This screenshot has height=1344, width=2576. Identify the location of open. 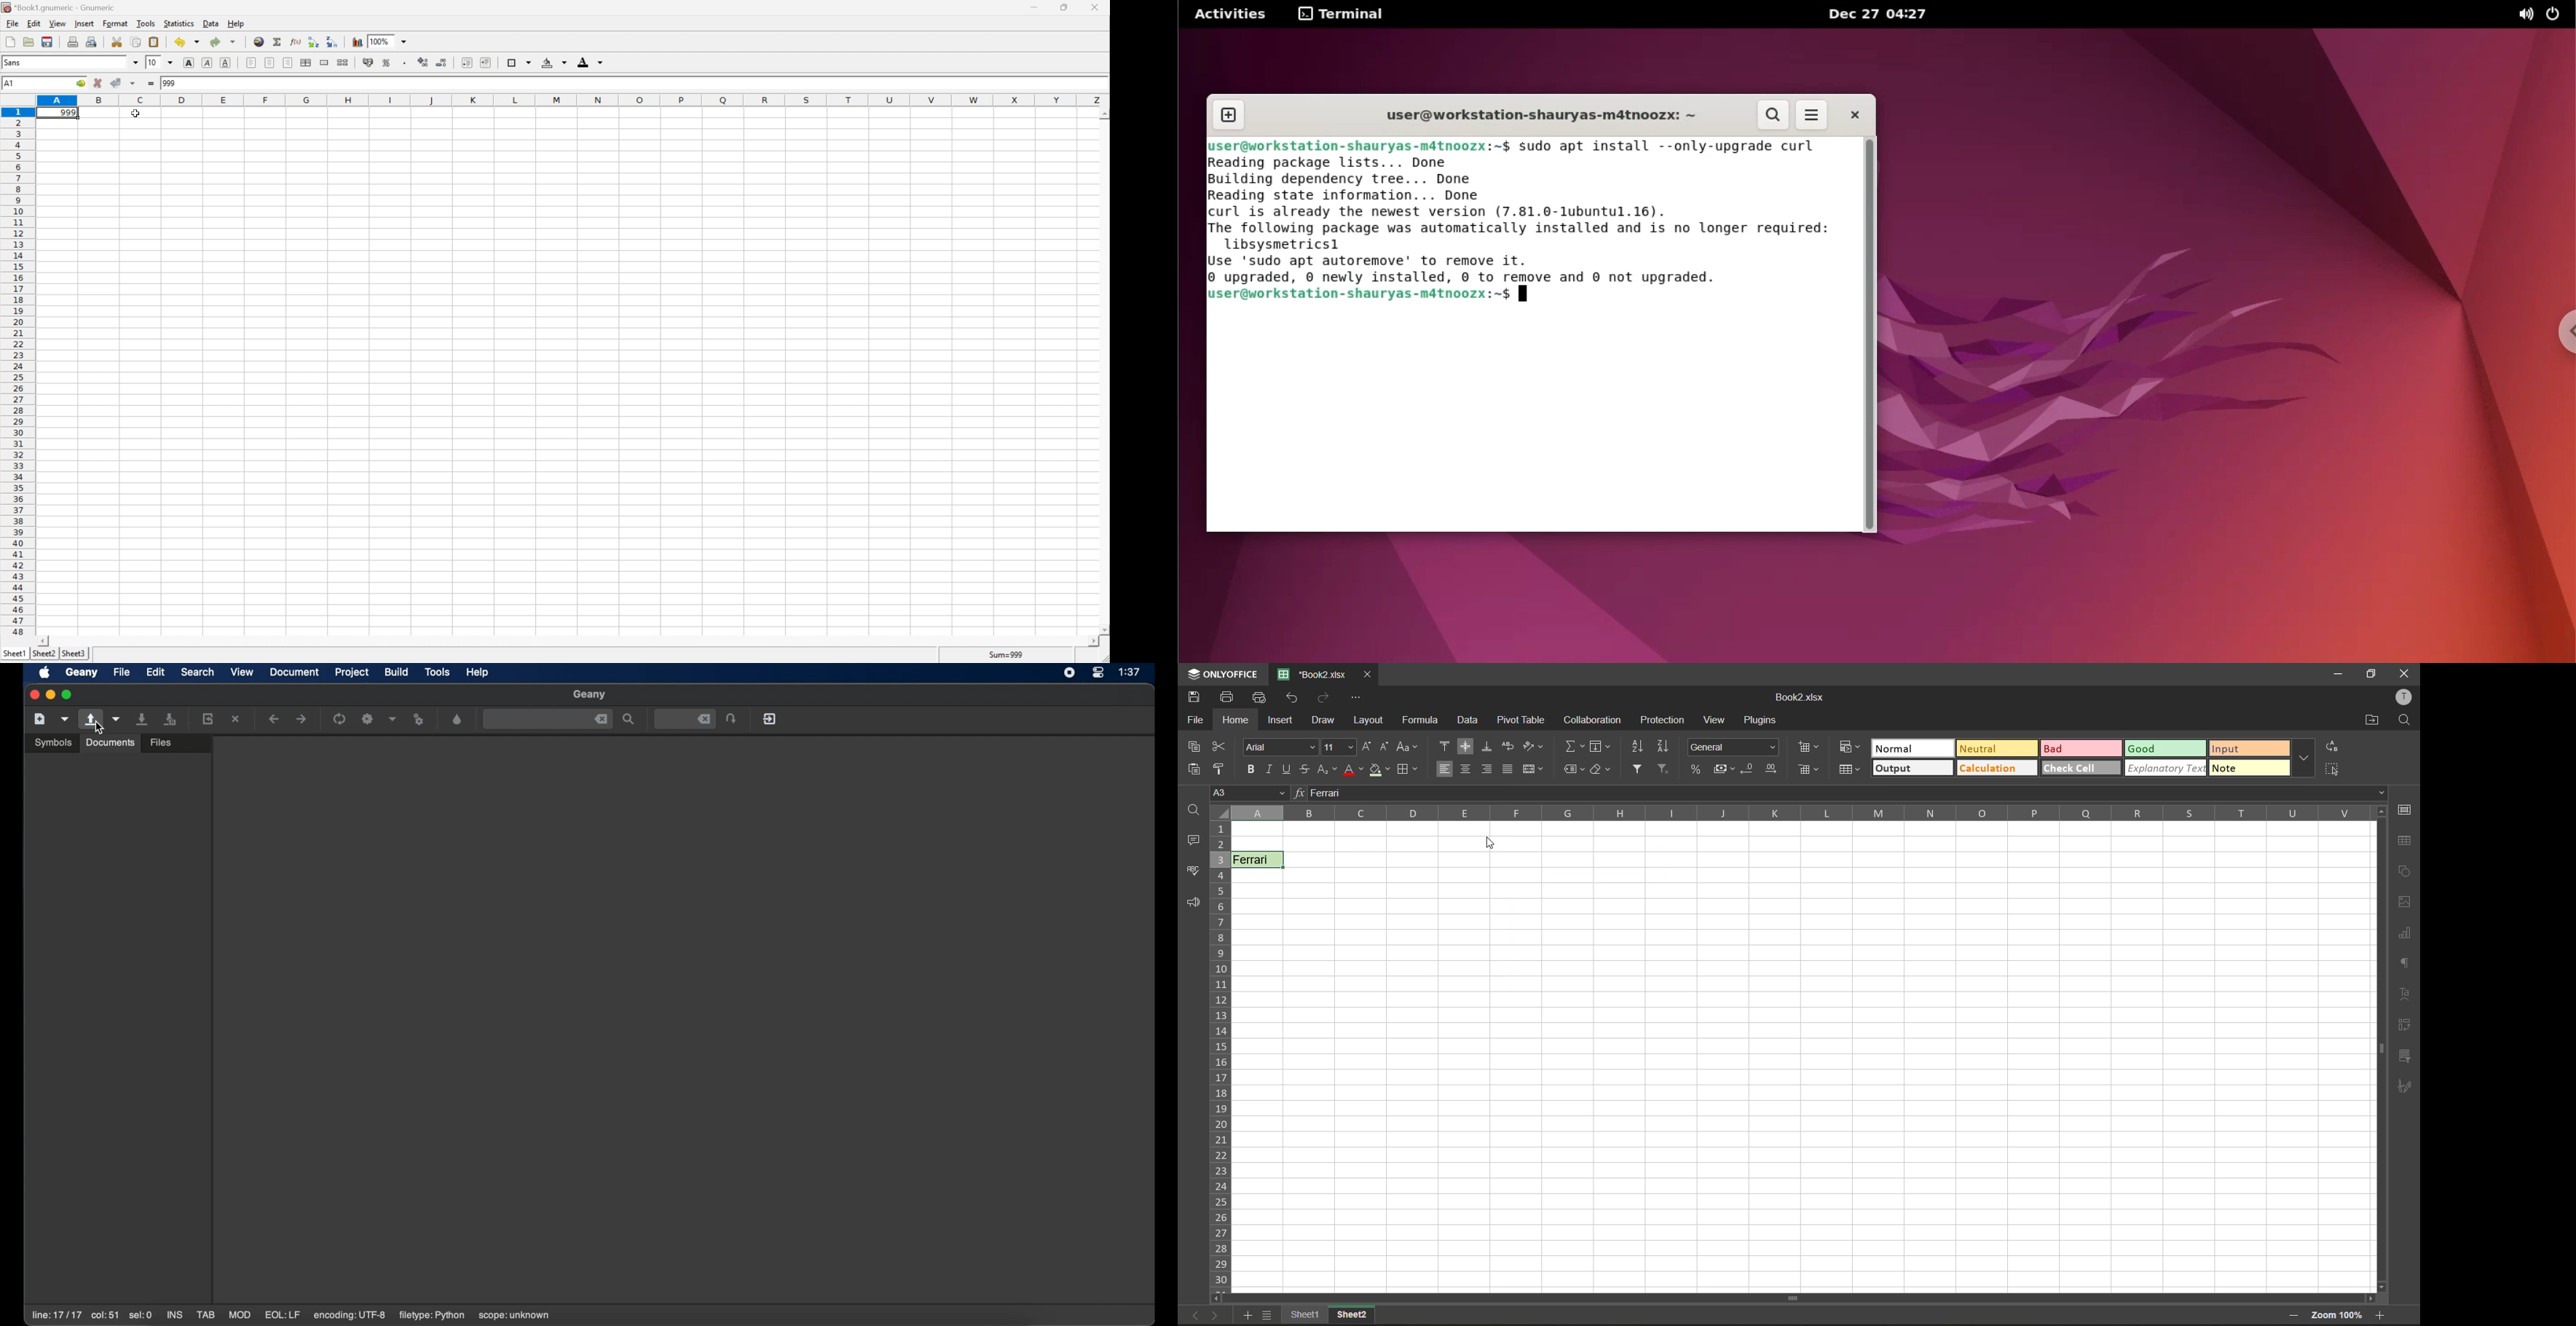
(29, 40).